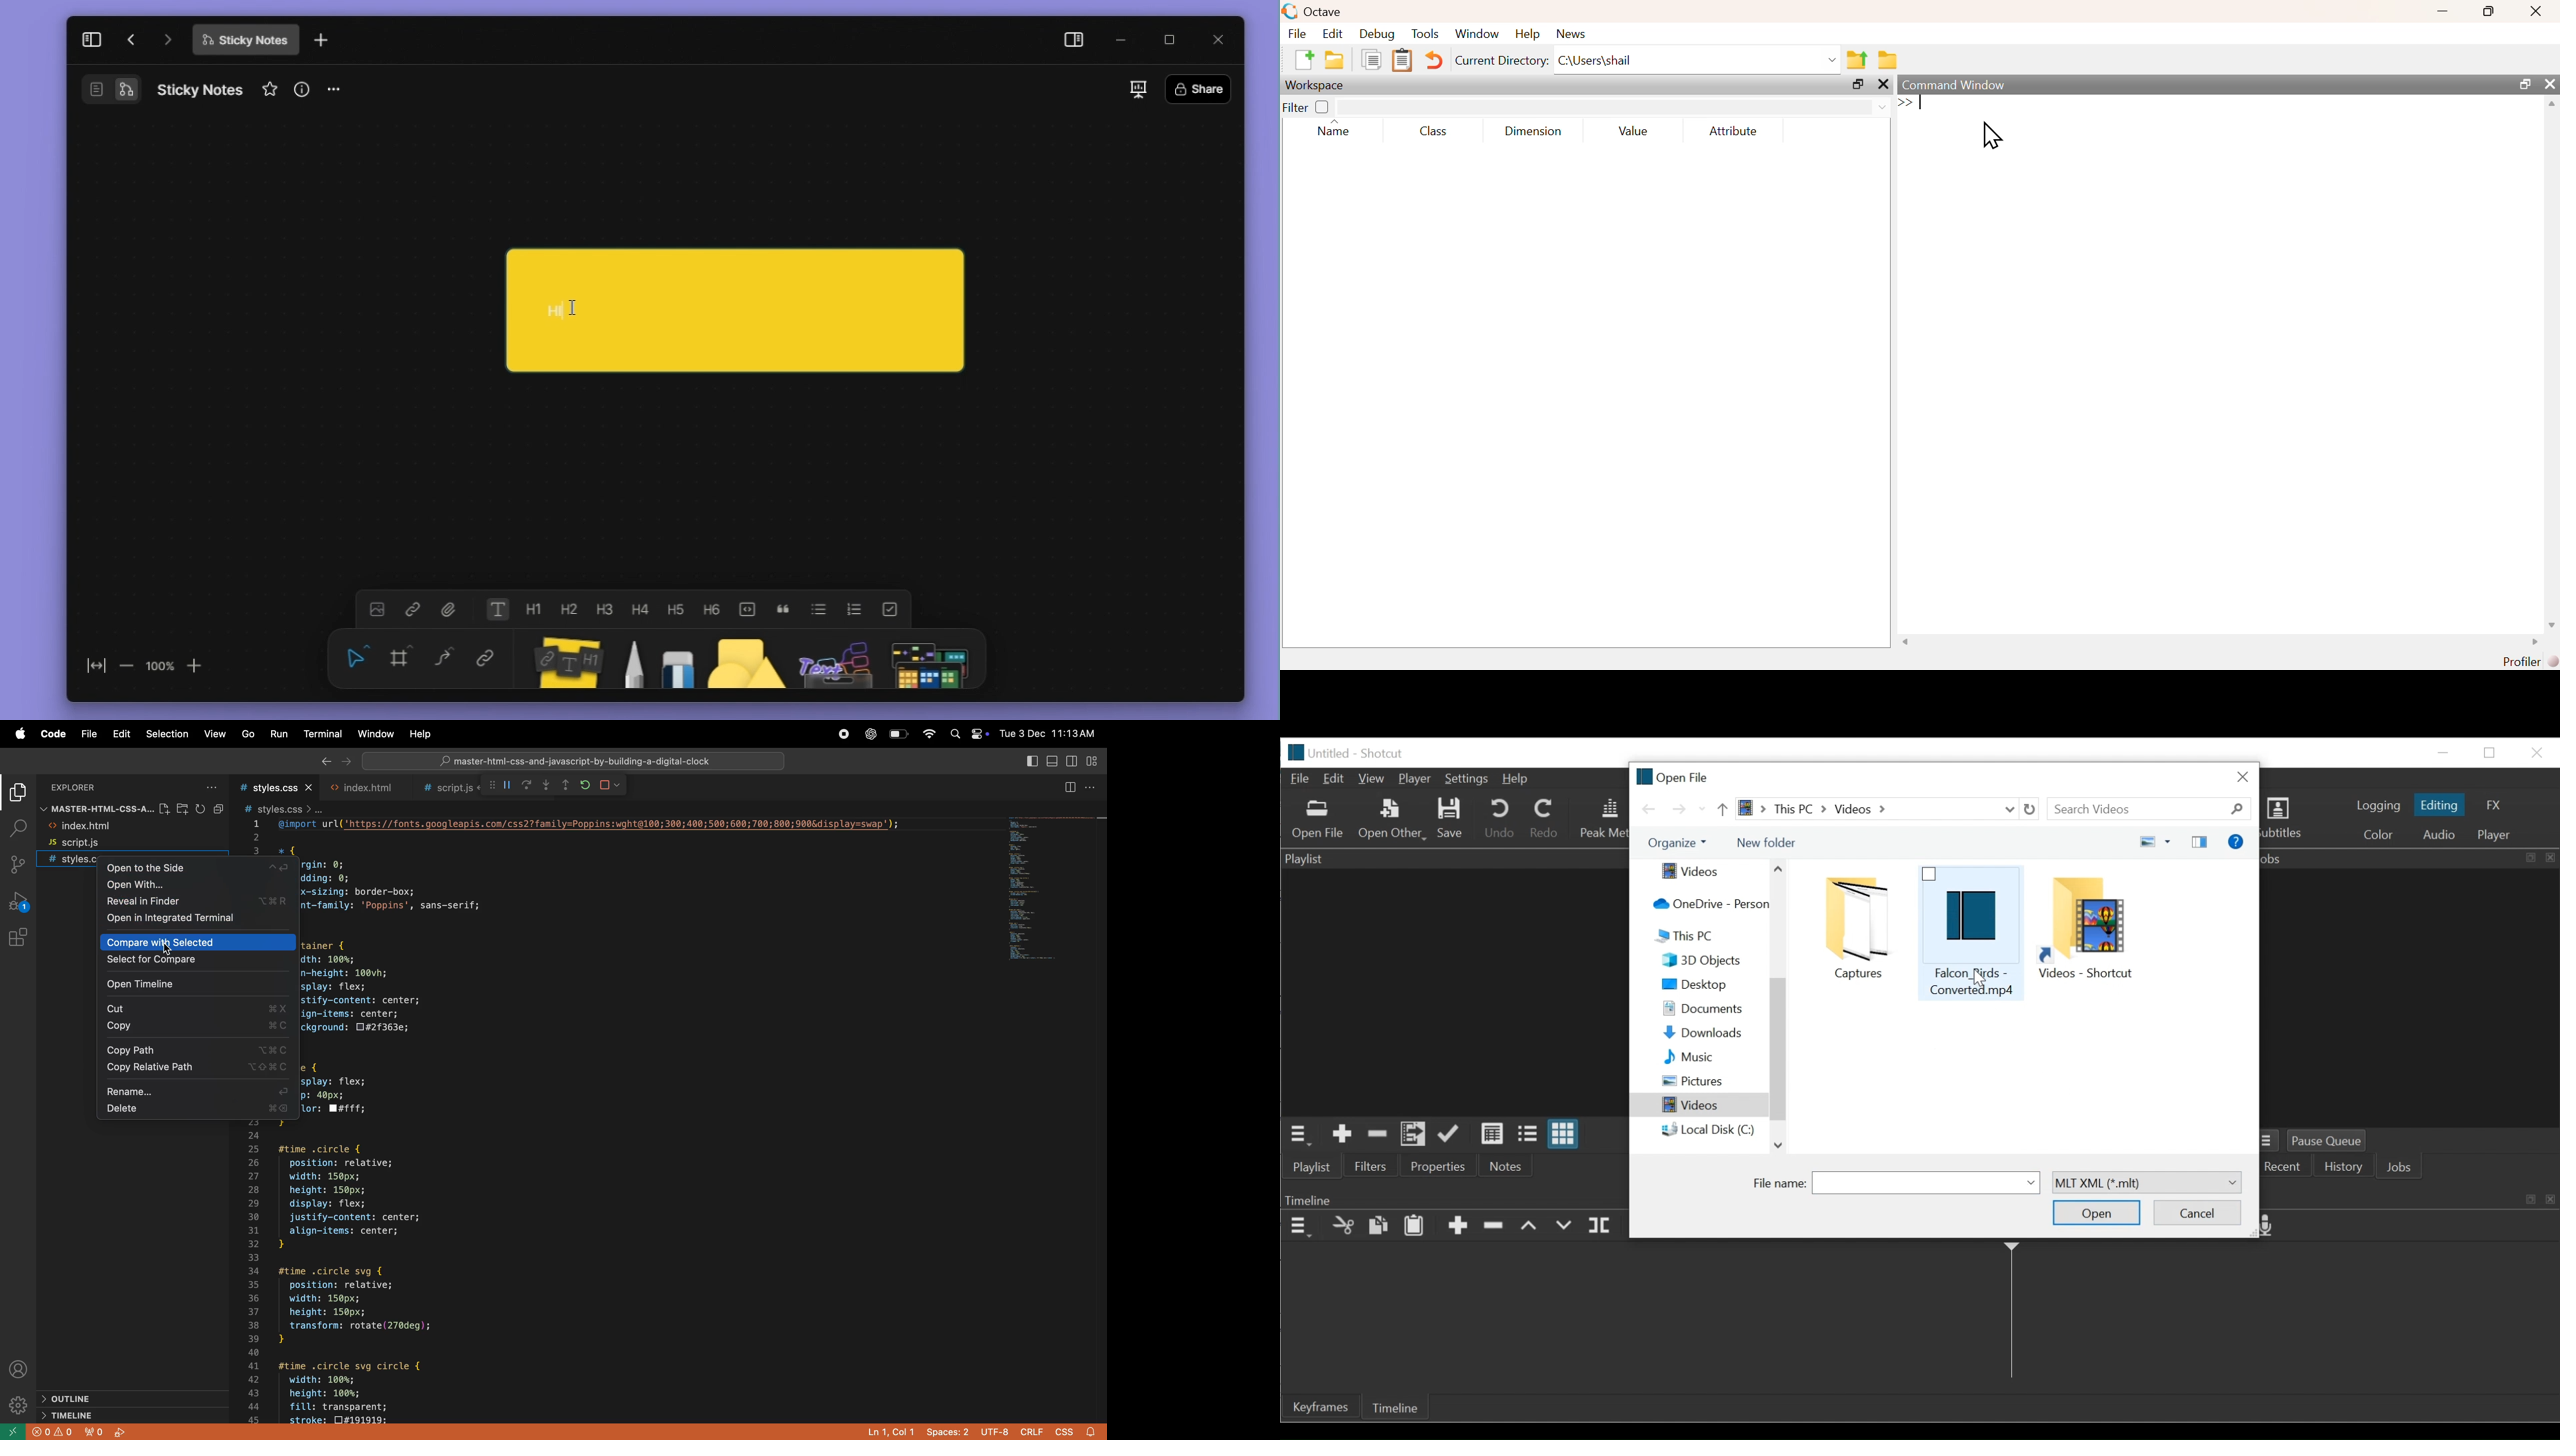  What do you see at coordinates (1395, 1407) in the screenshot?
I see `Timeline` at bounding box center [1395, 1407].